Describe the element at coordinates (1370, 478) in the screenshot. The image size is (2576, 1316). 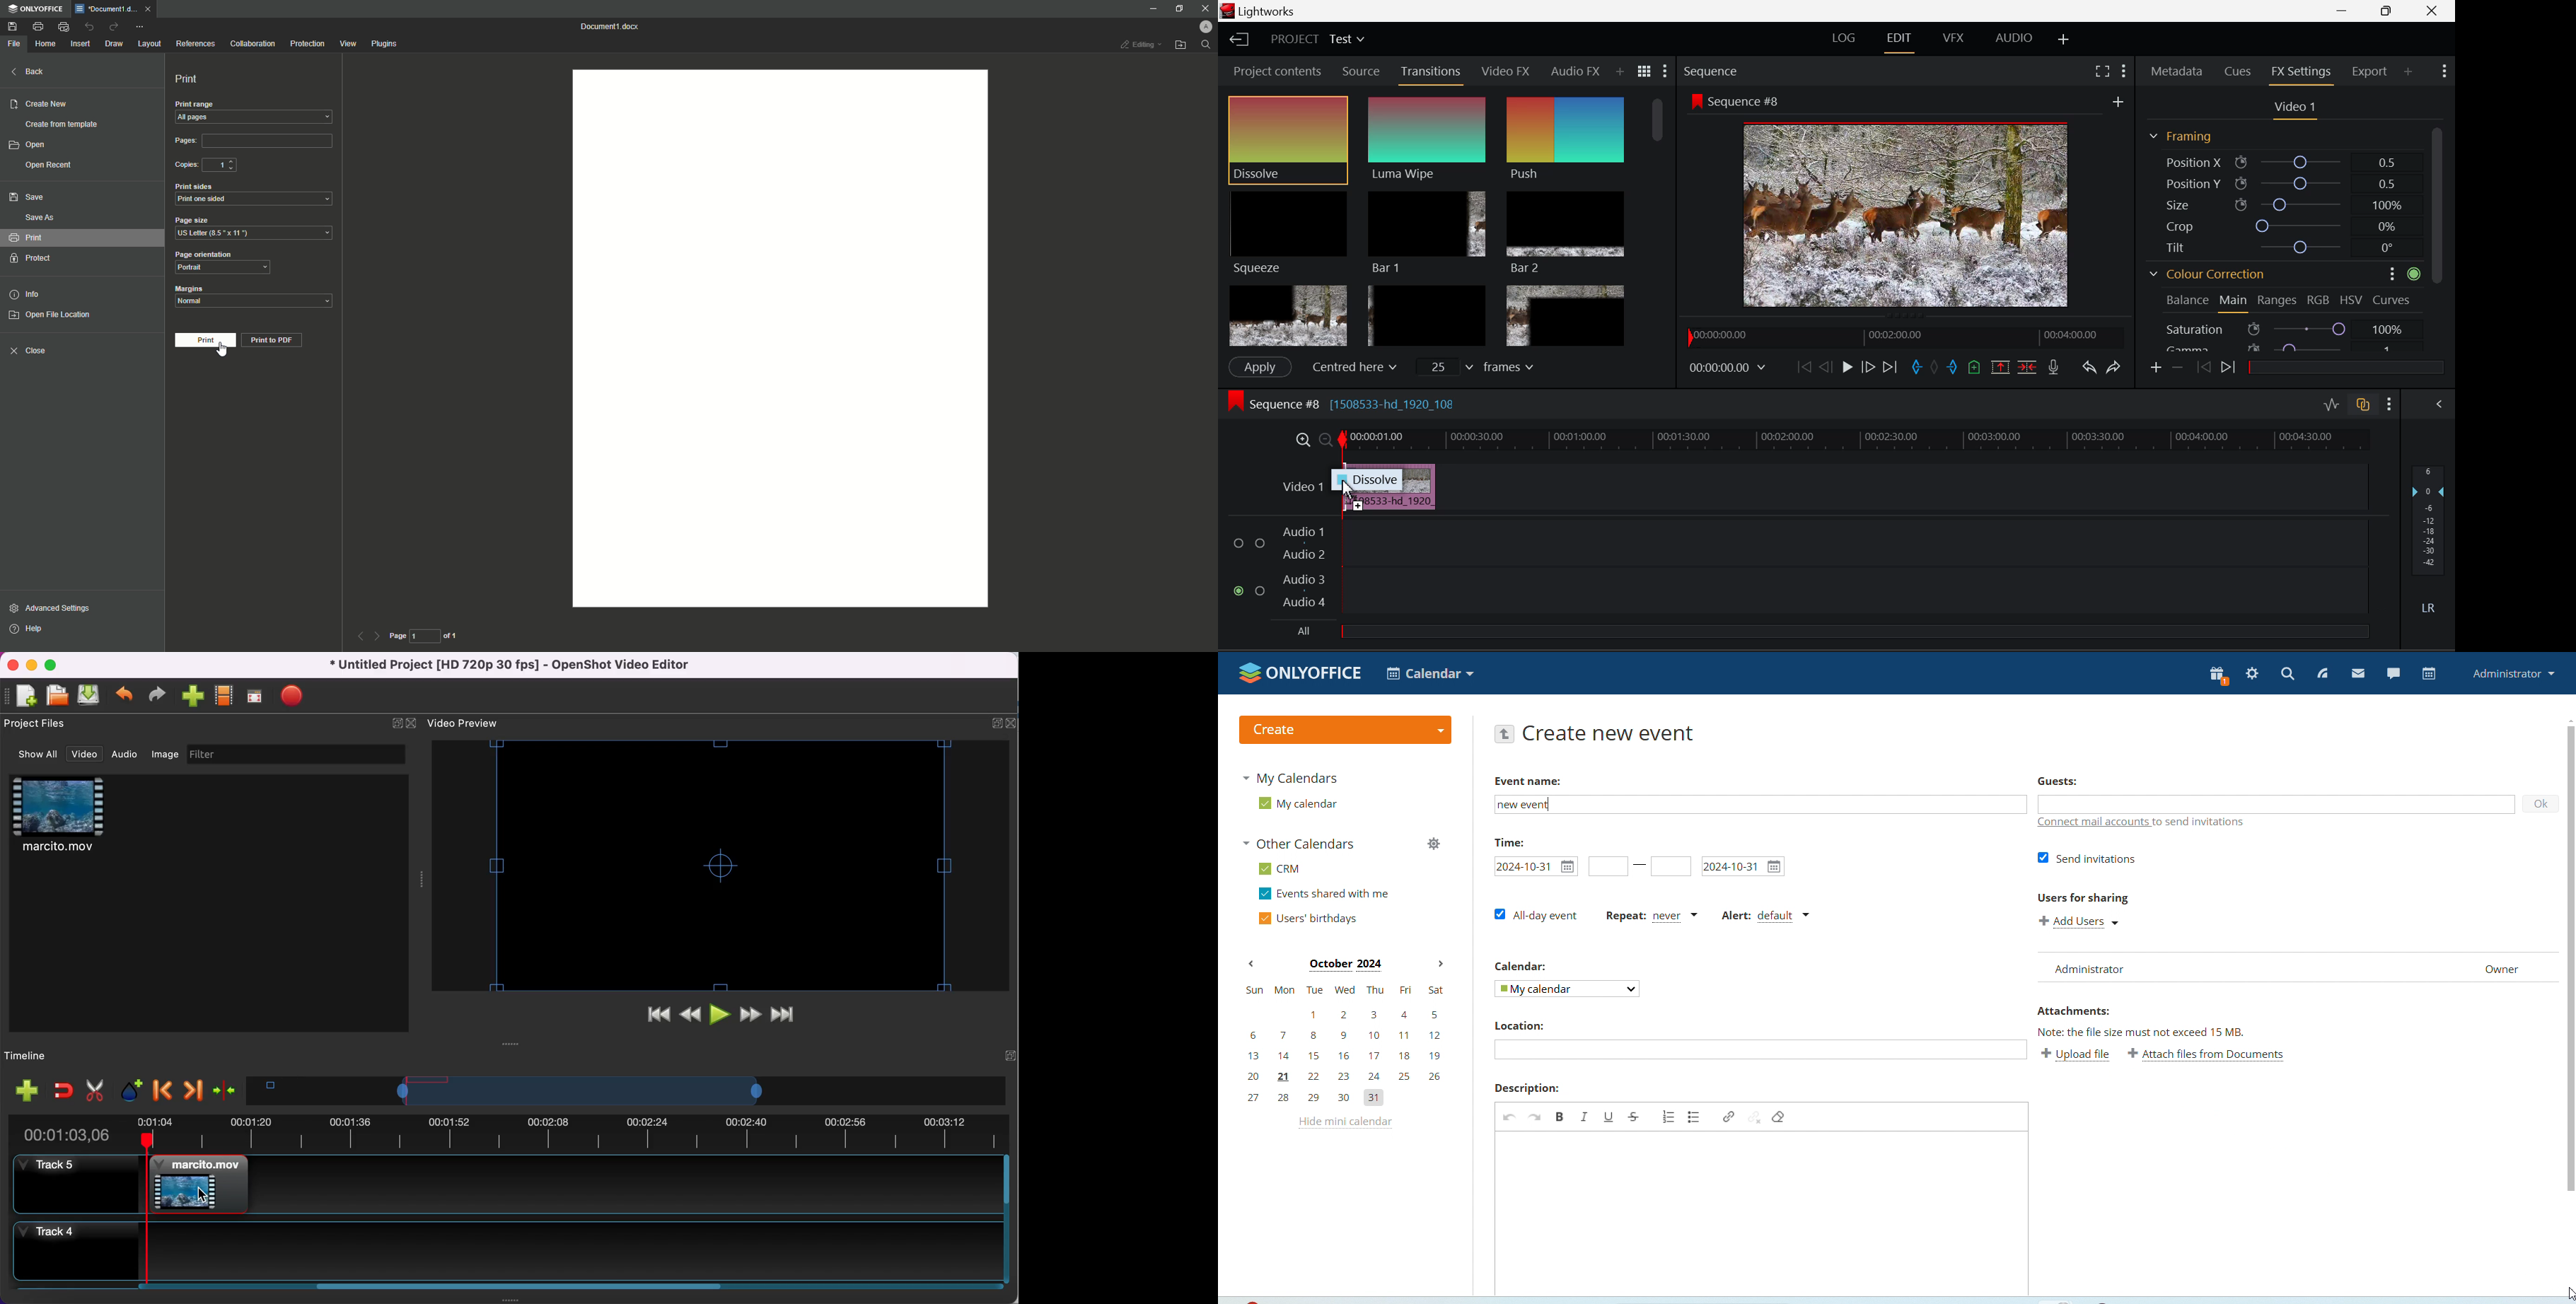
I see `Dissolve` at that location.